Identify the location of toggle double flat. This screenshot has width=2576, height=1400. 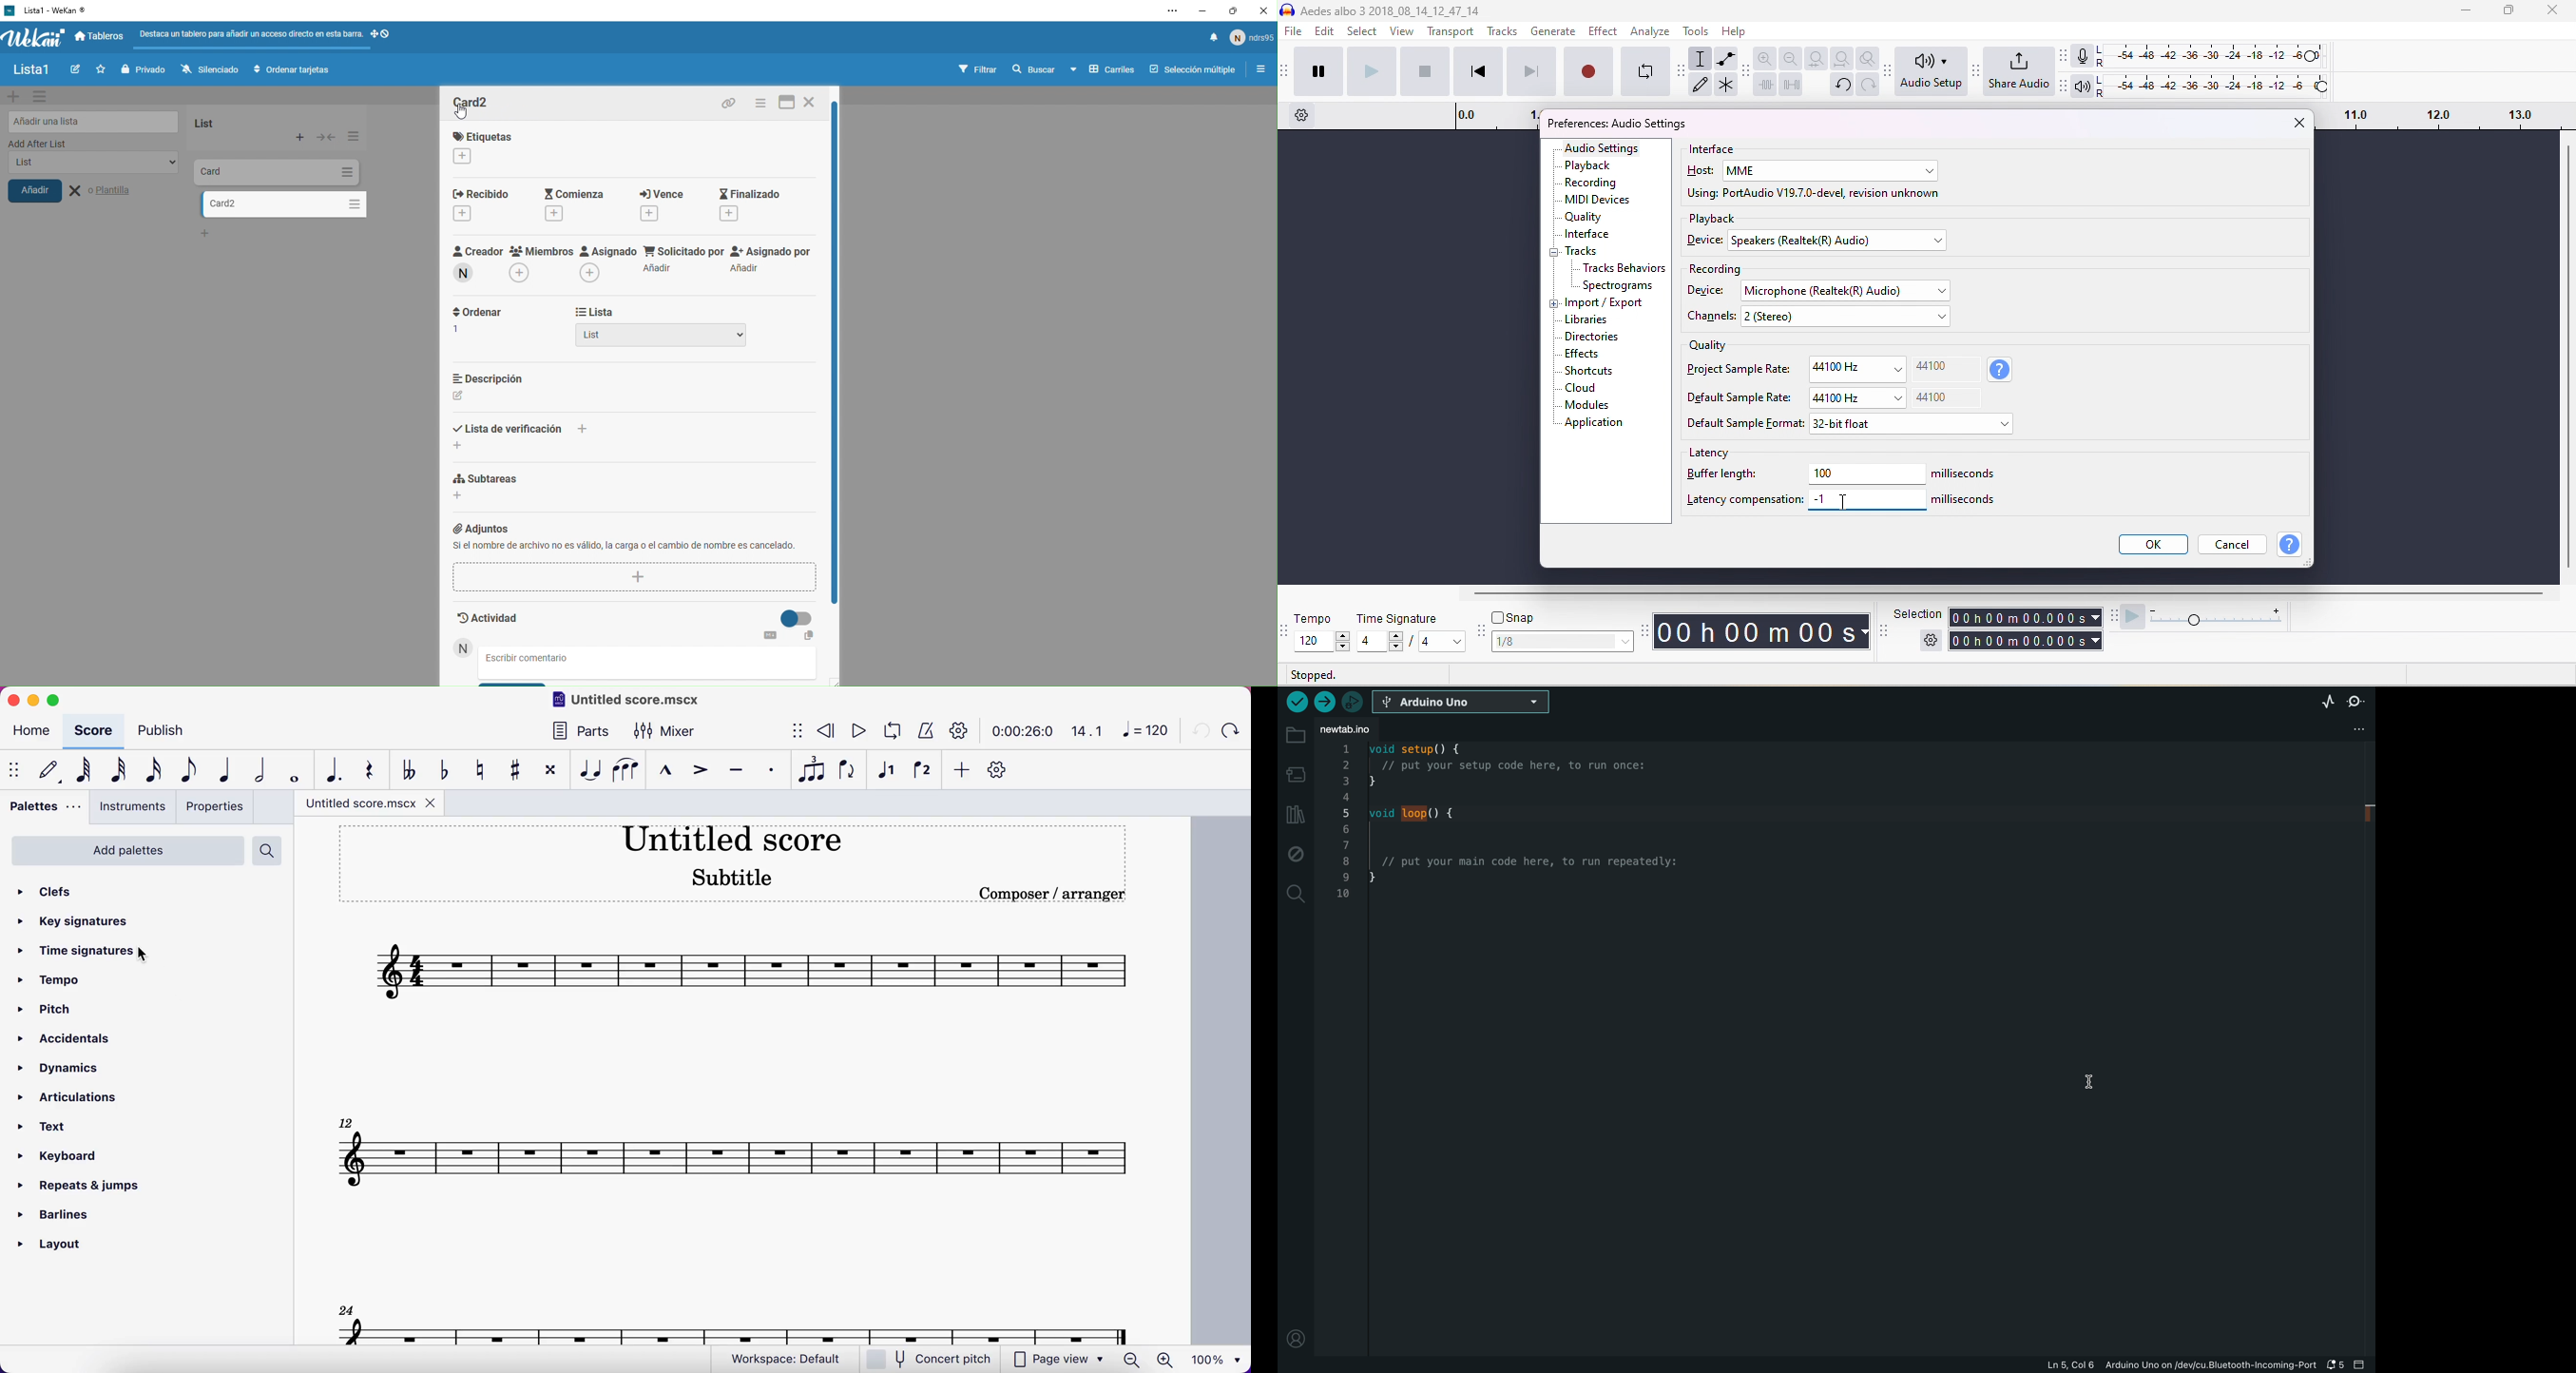
(406, 769).